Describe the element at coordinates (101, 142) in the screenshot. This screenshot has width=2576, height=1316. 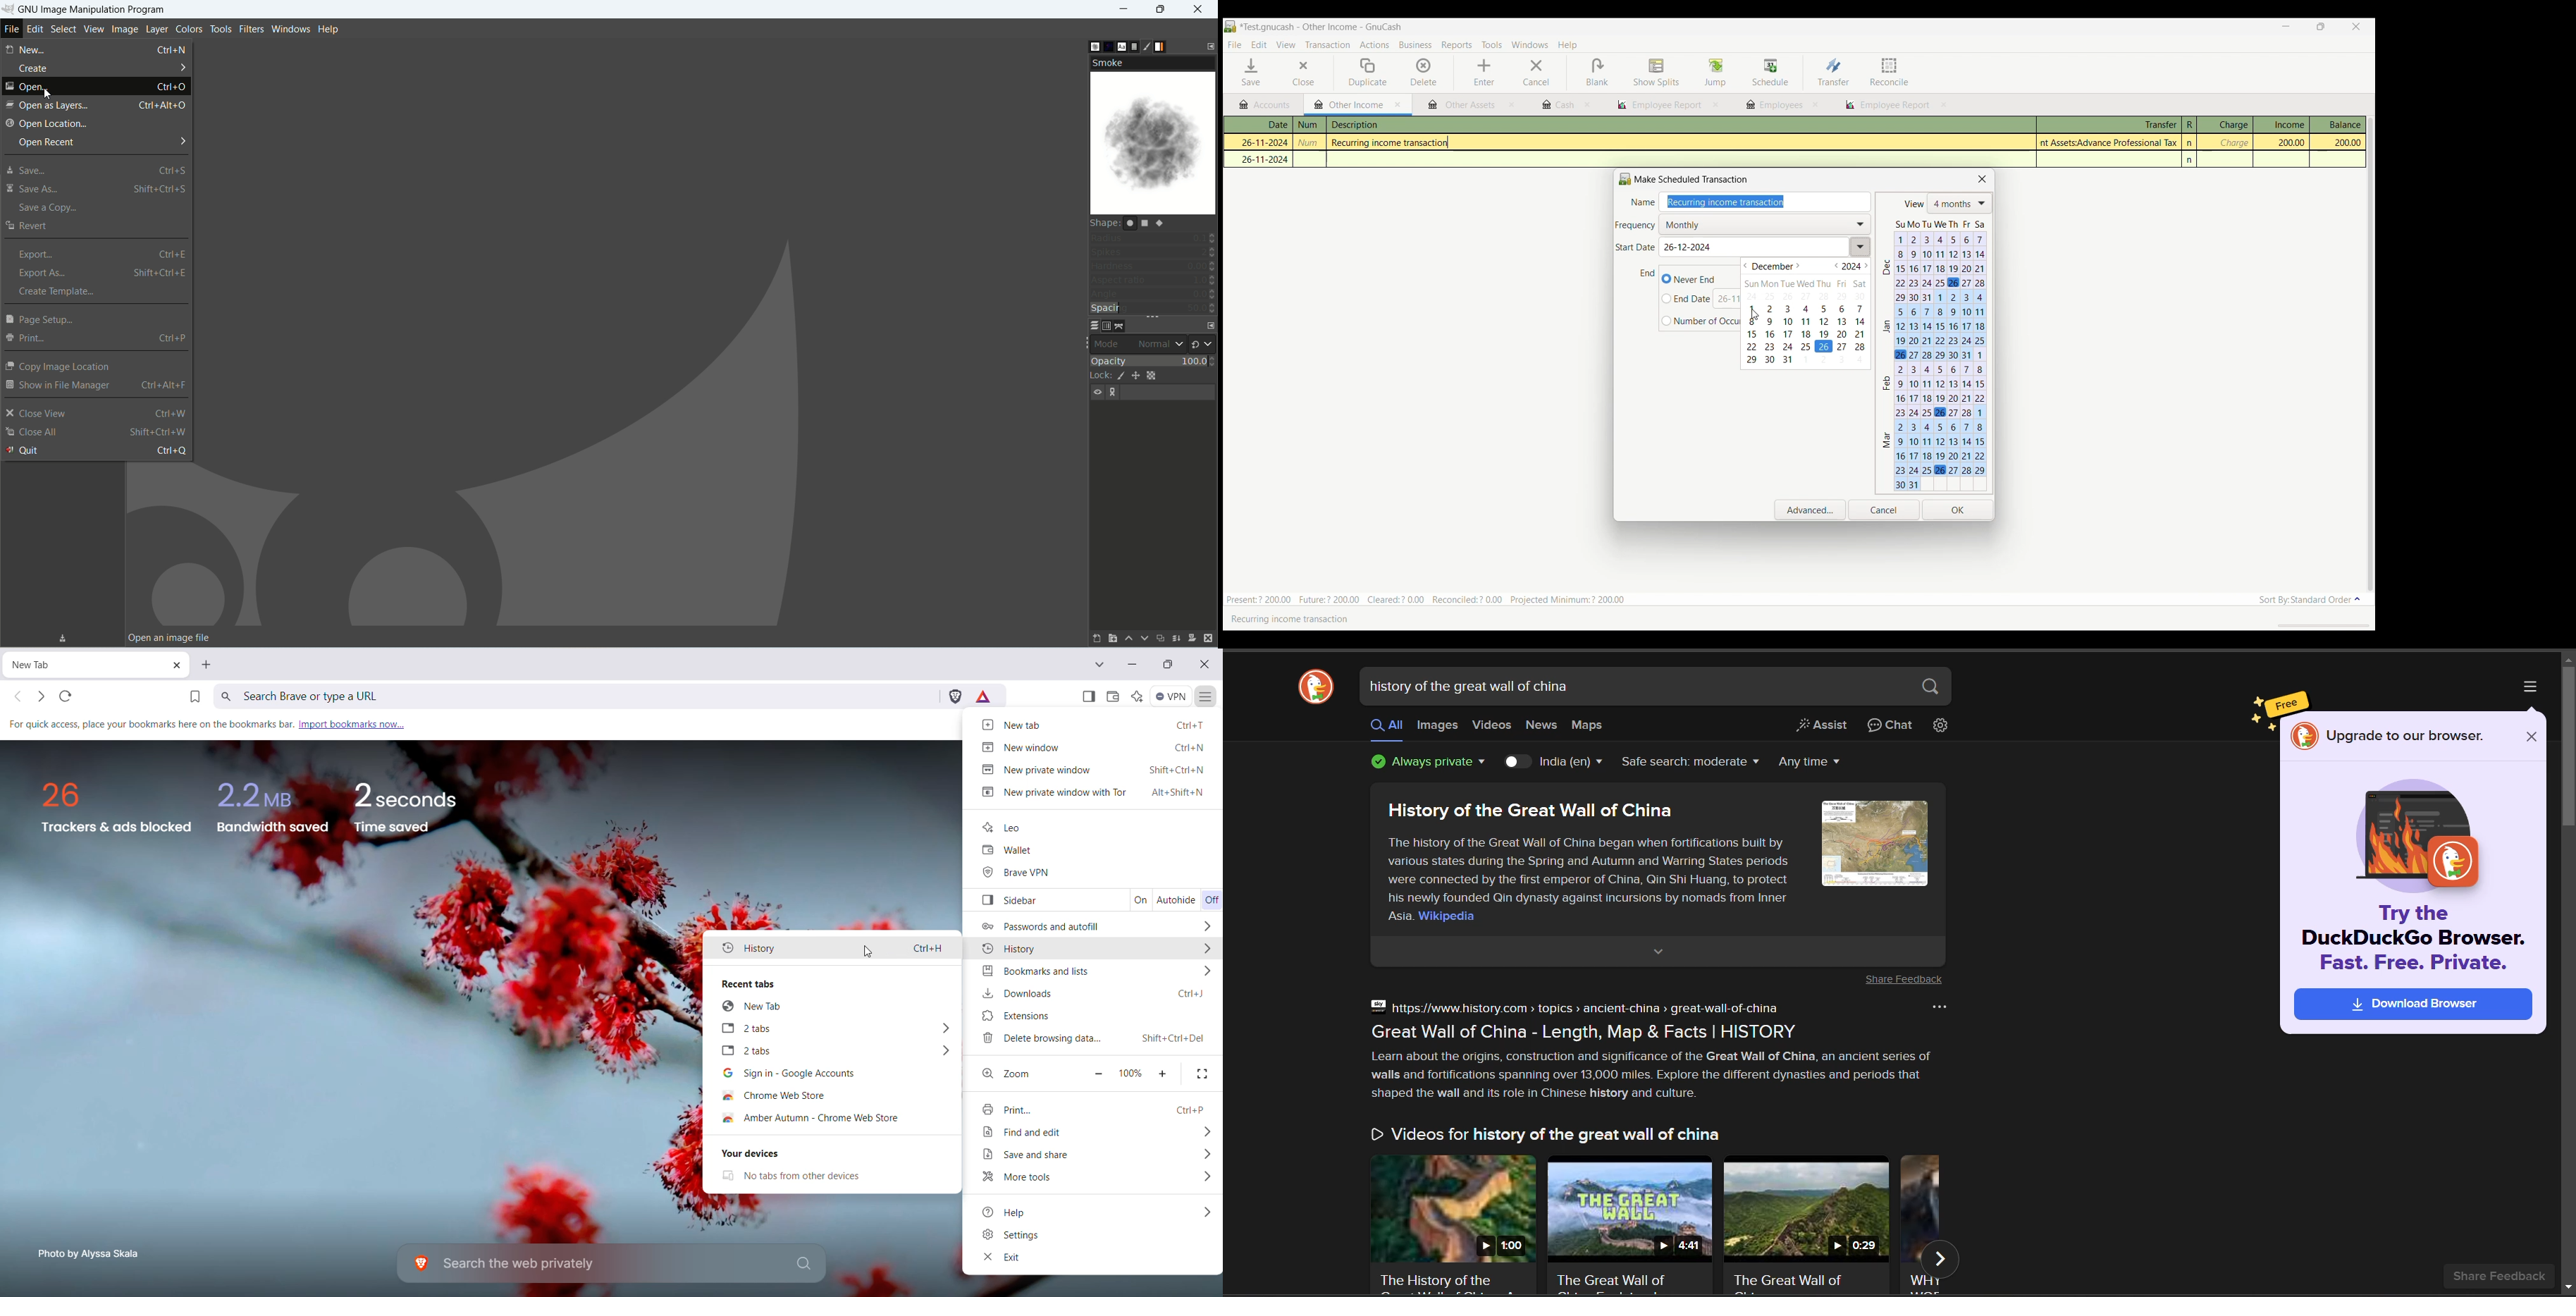
I see `open recent` at that location.